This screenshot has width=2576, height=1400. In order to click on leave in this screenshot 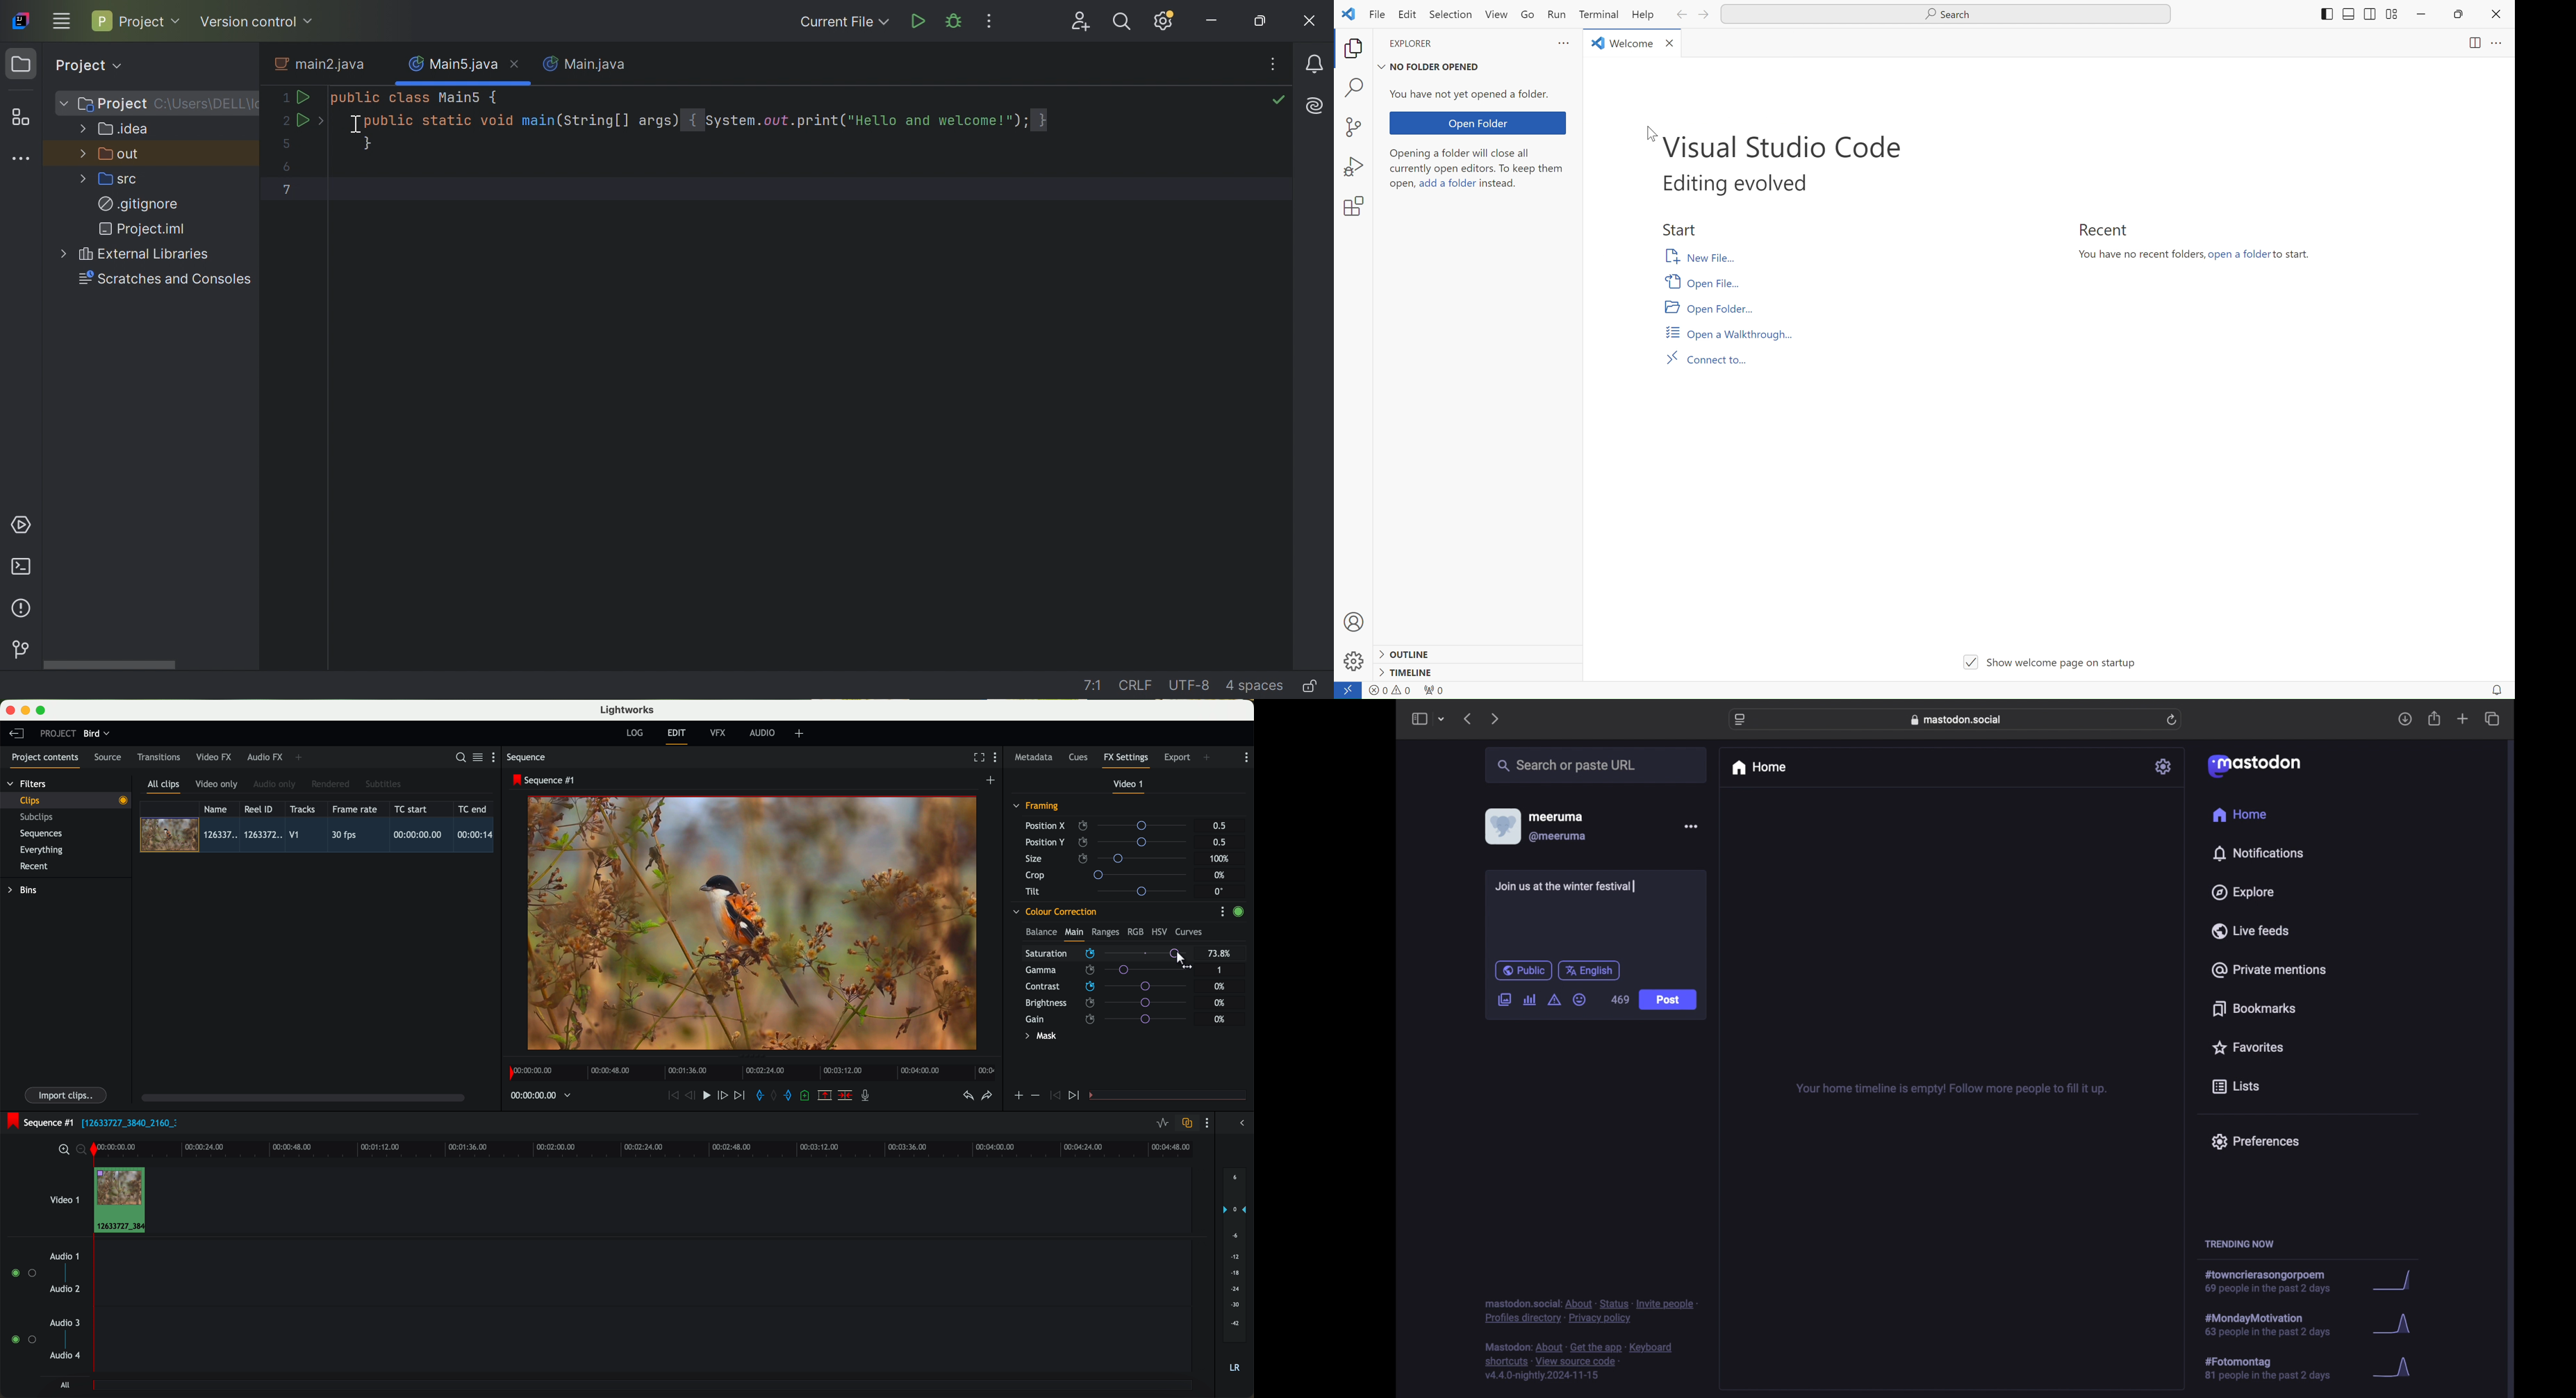, I will do `click(16, 734)`.